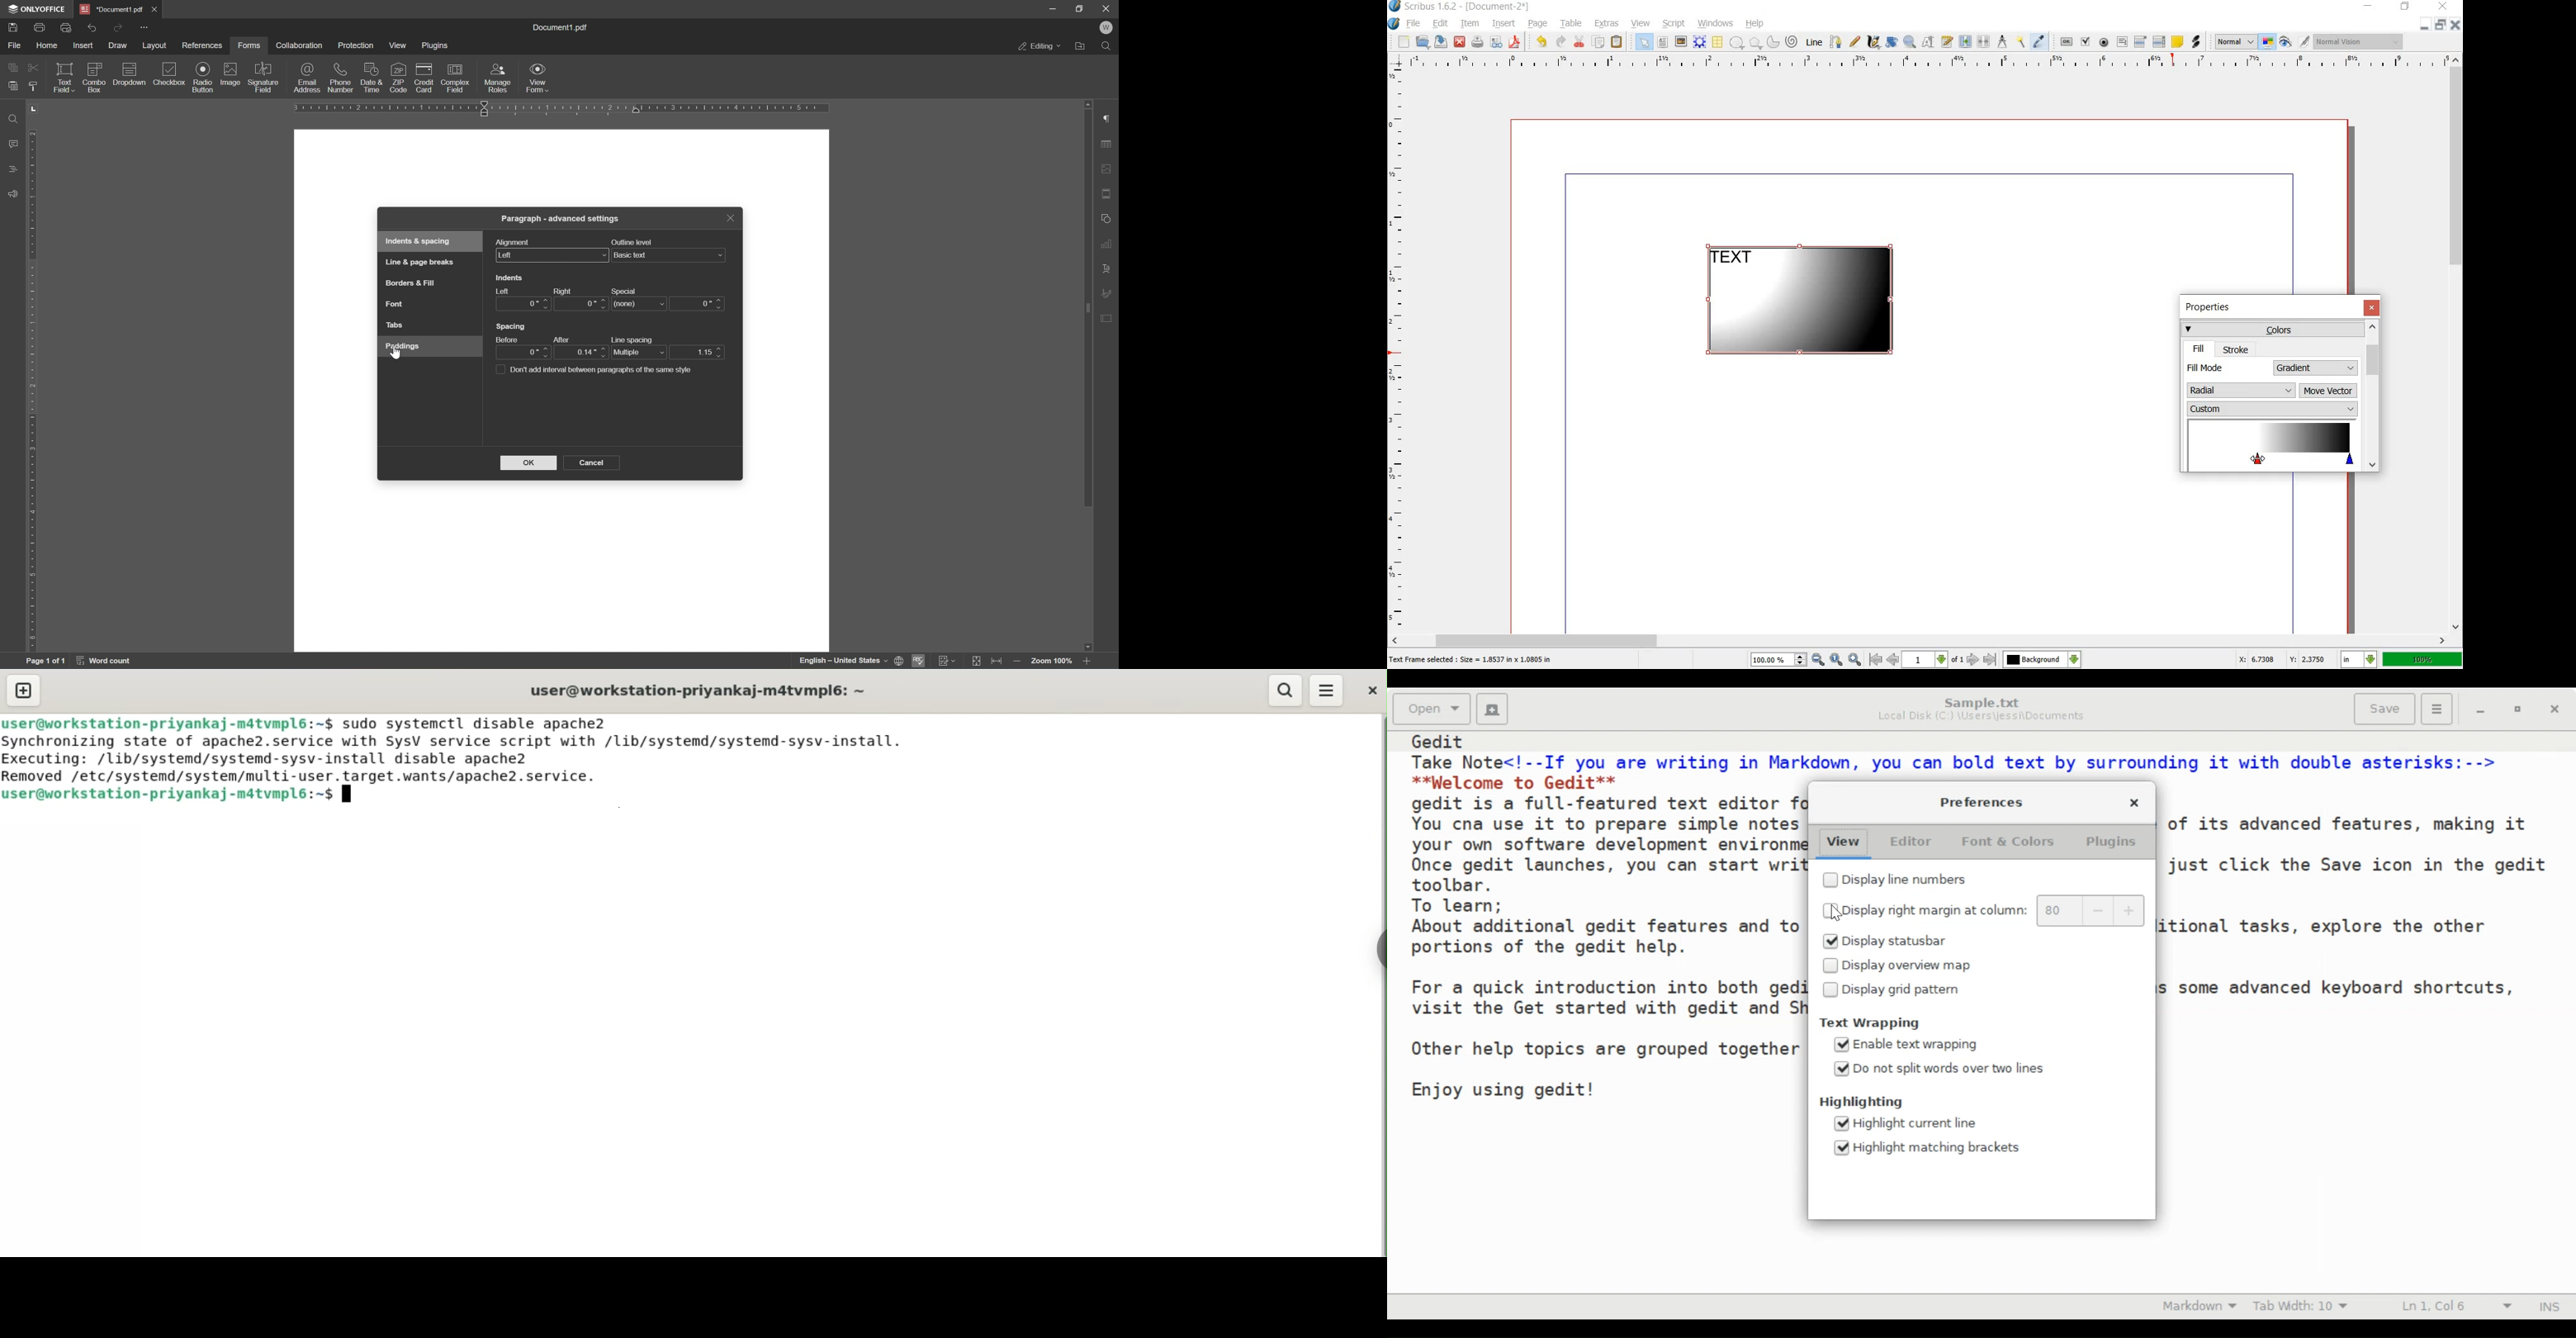 This screenshot has width=2576, height=1344. Describe the element at coordinates (1924, 660) in the screenshot. I see `1` at that location.